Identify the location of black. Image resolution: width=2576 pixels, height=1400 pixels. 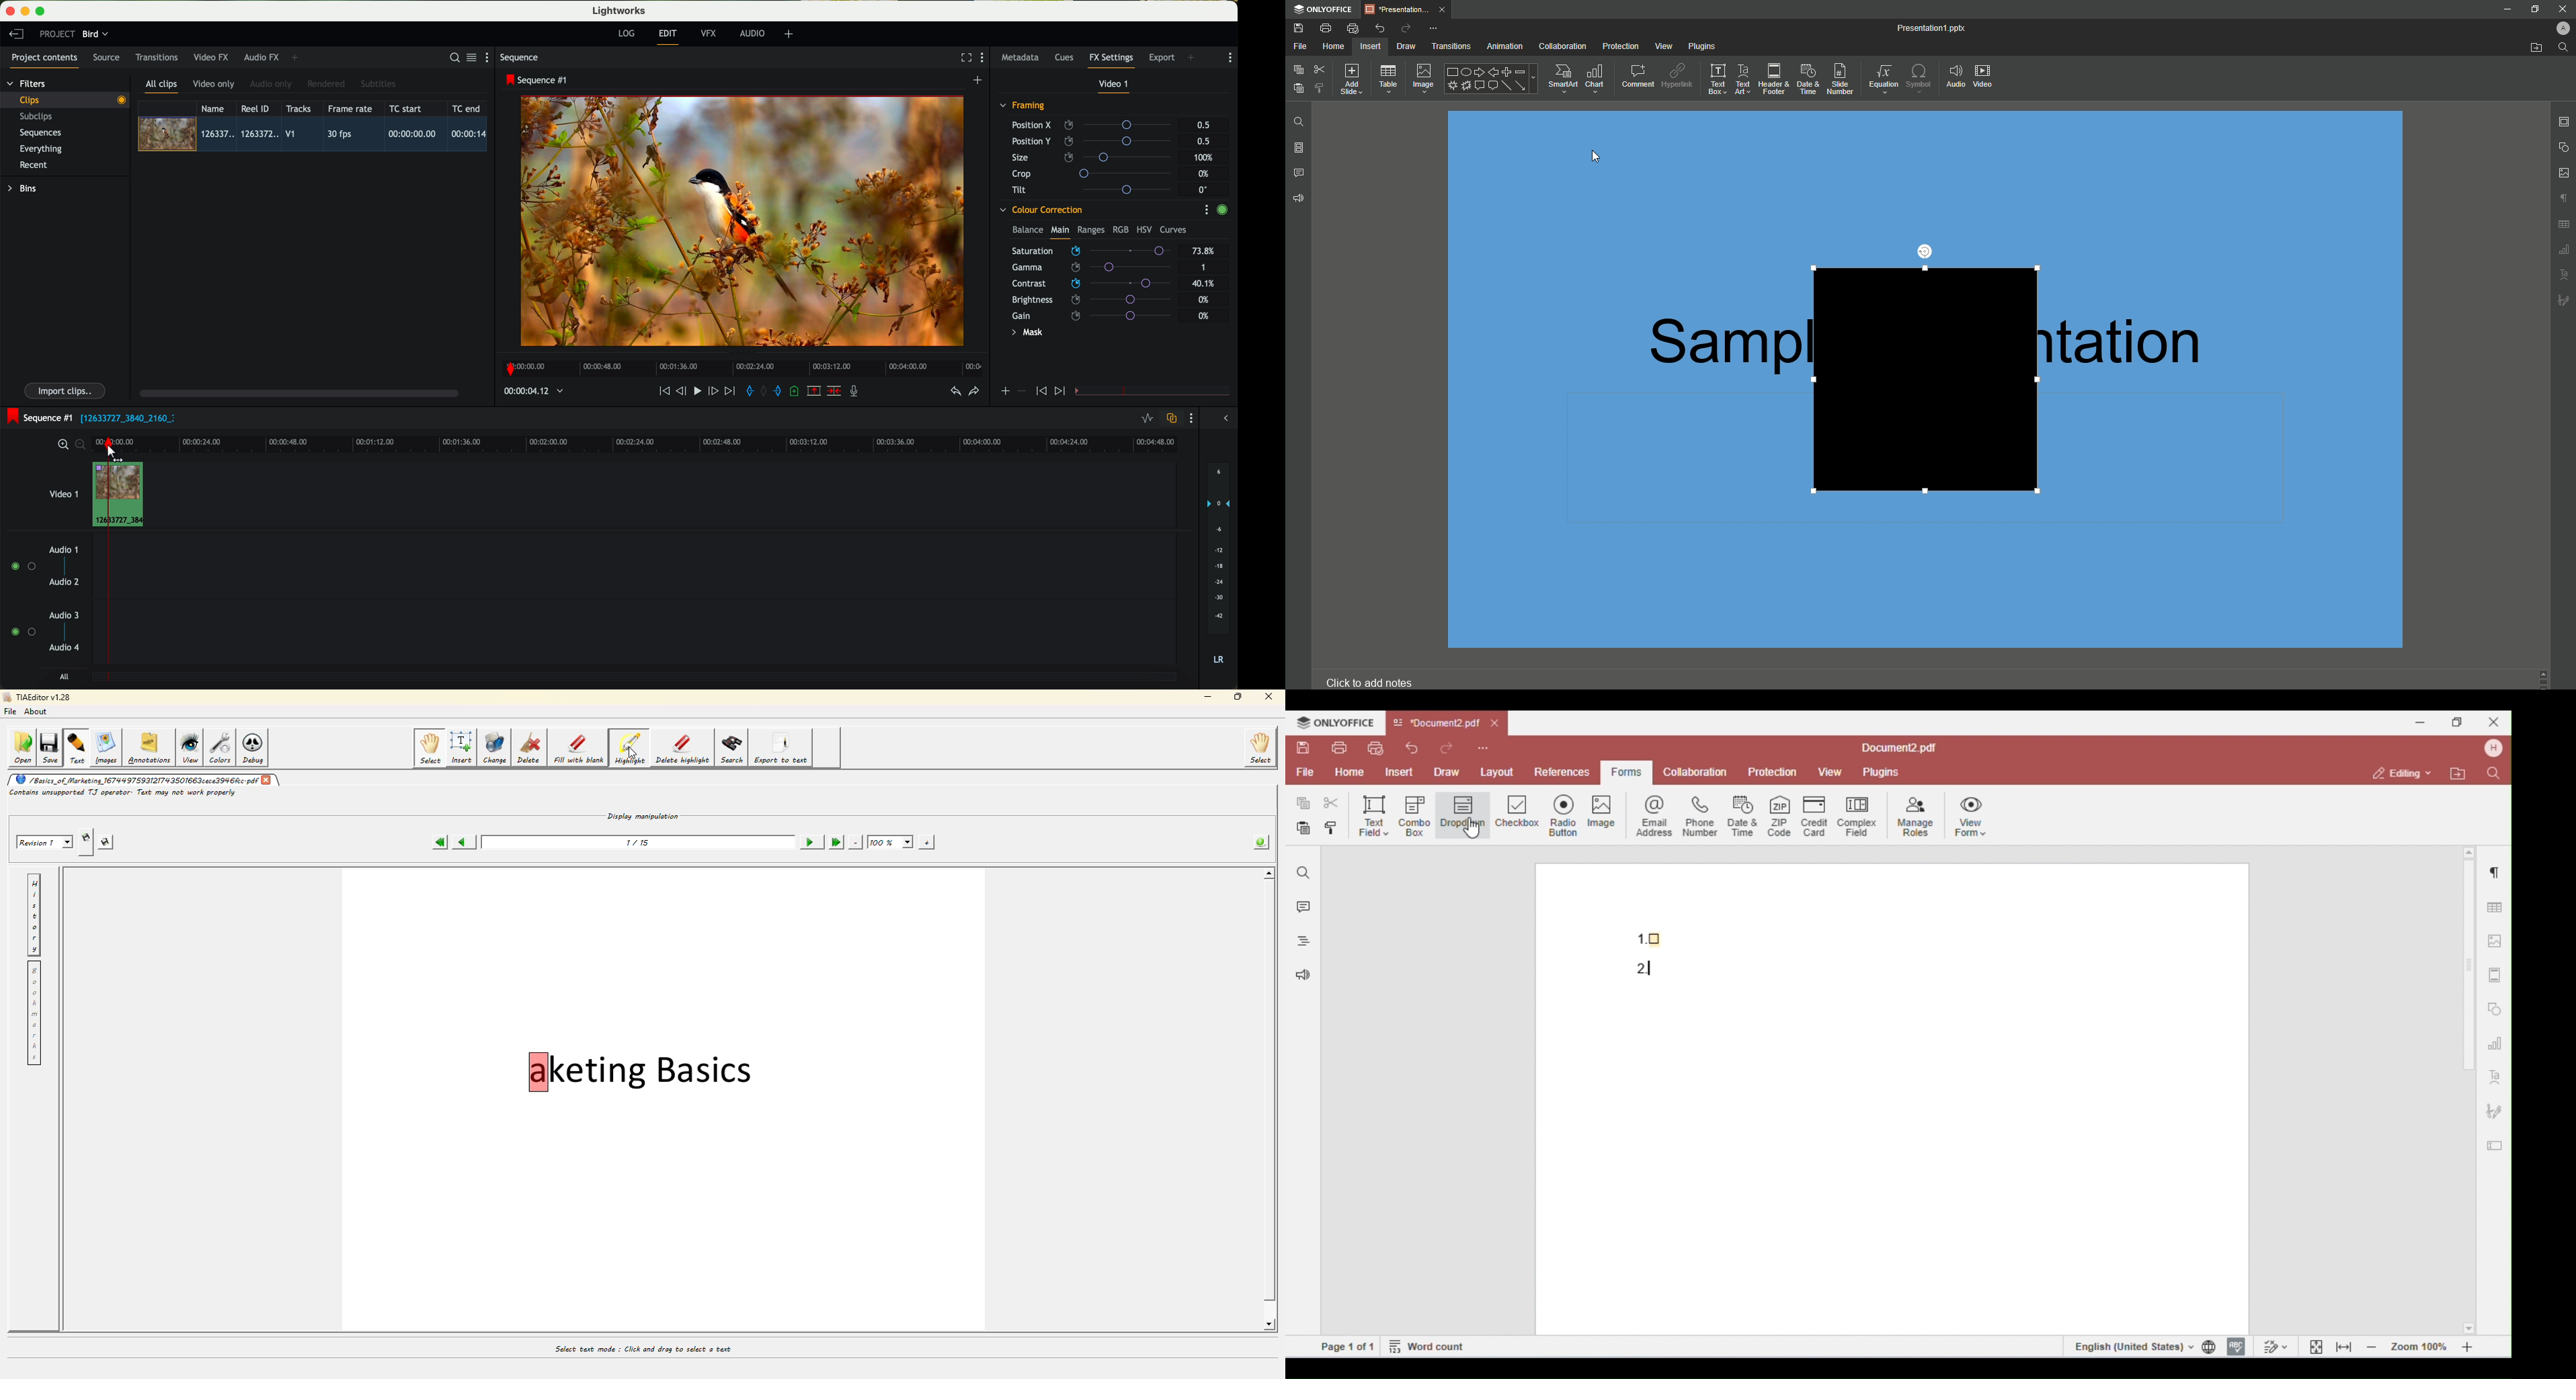
(124, 417).